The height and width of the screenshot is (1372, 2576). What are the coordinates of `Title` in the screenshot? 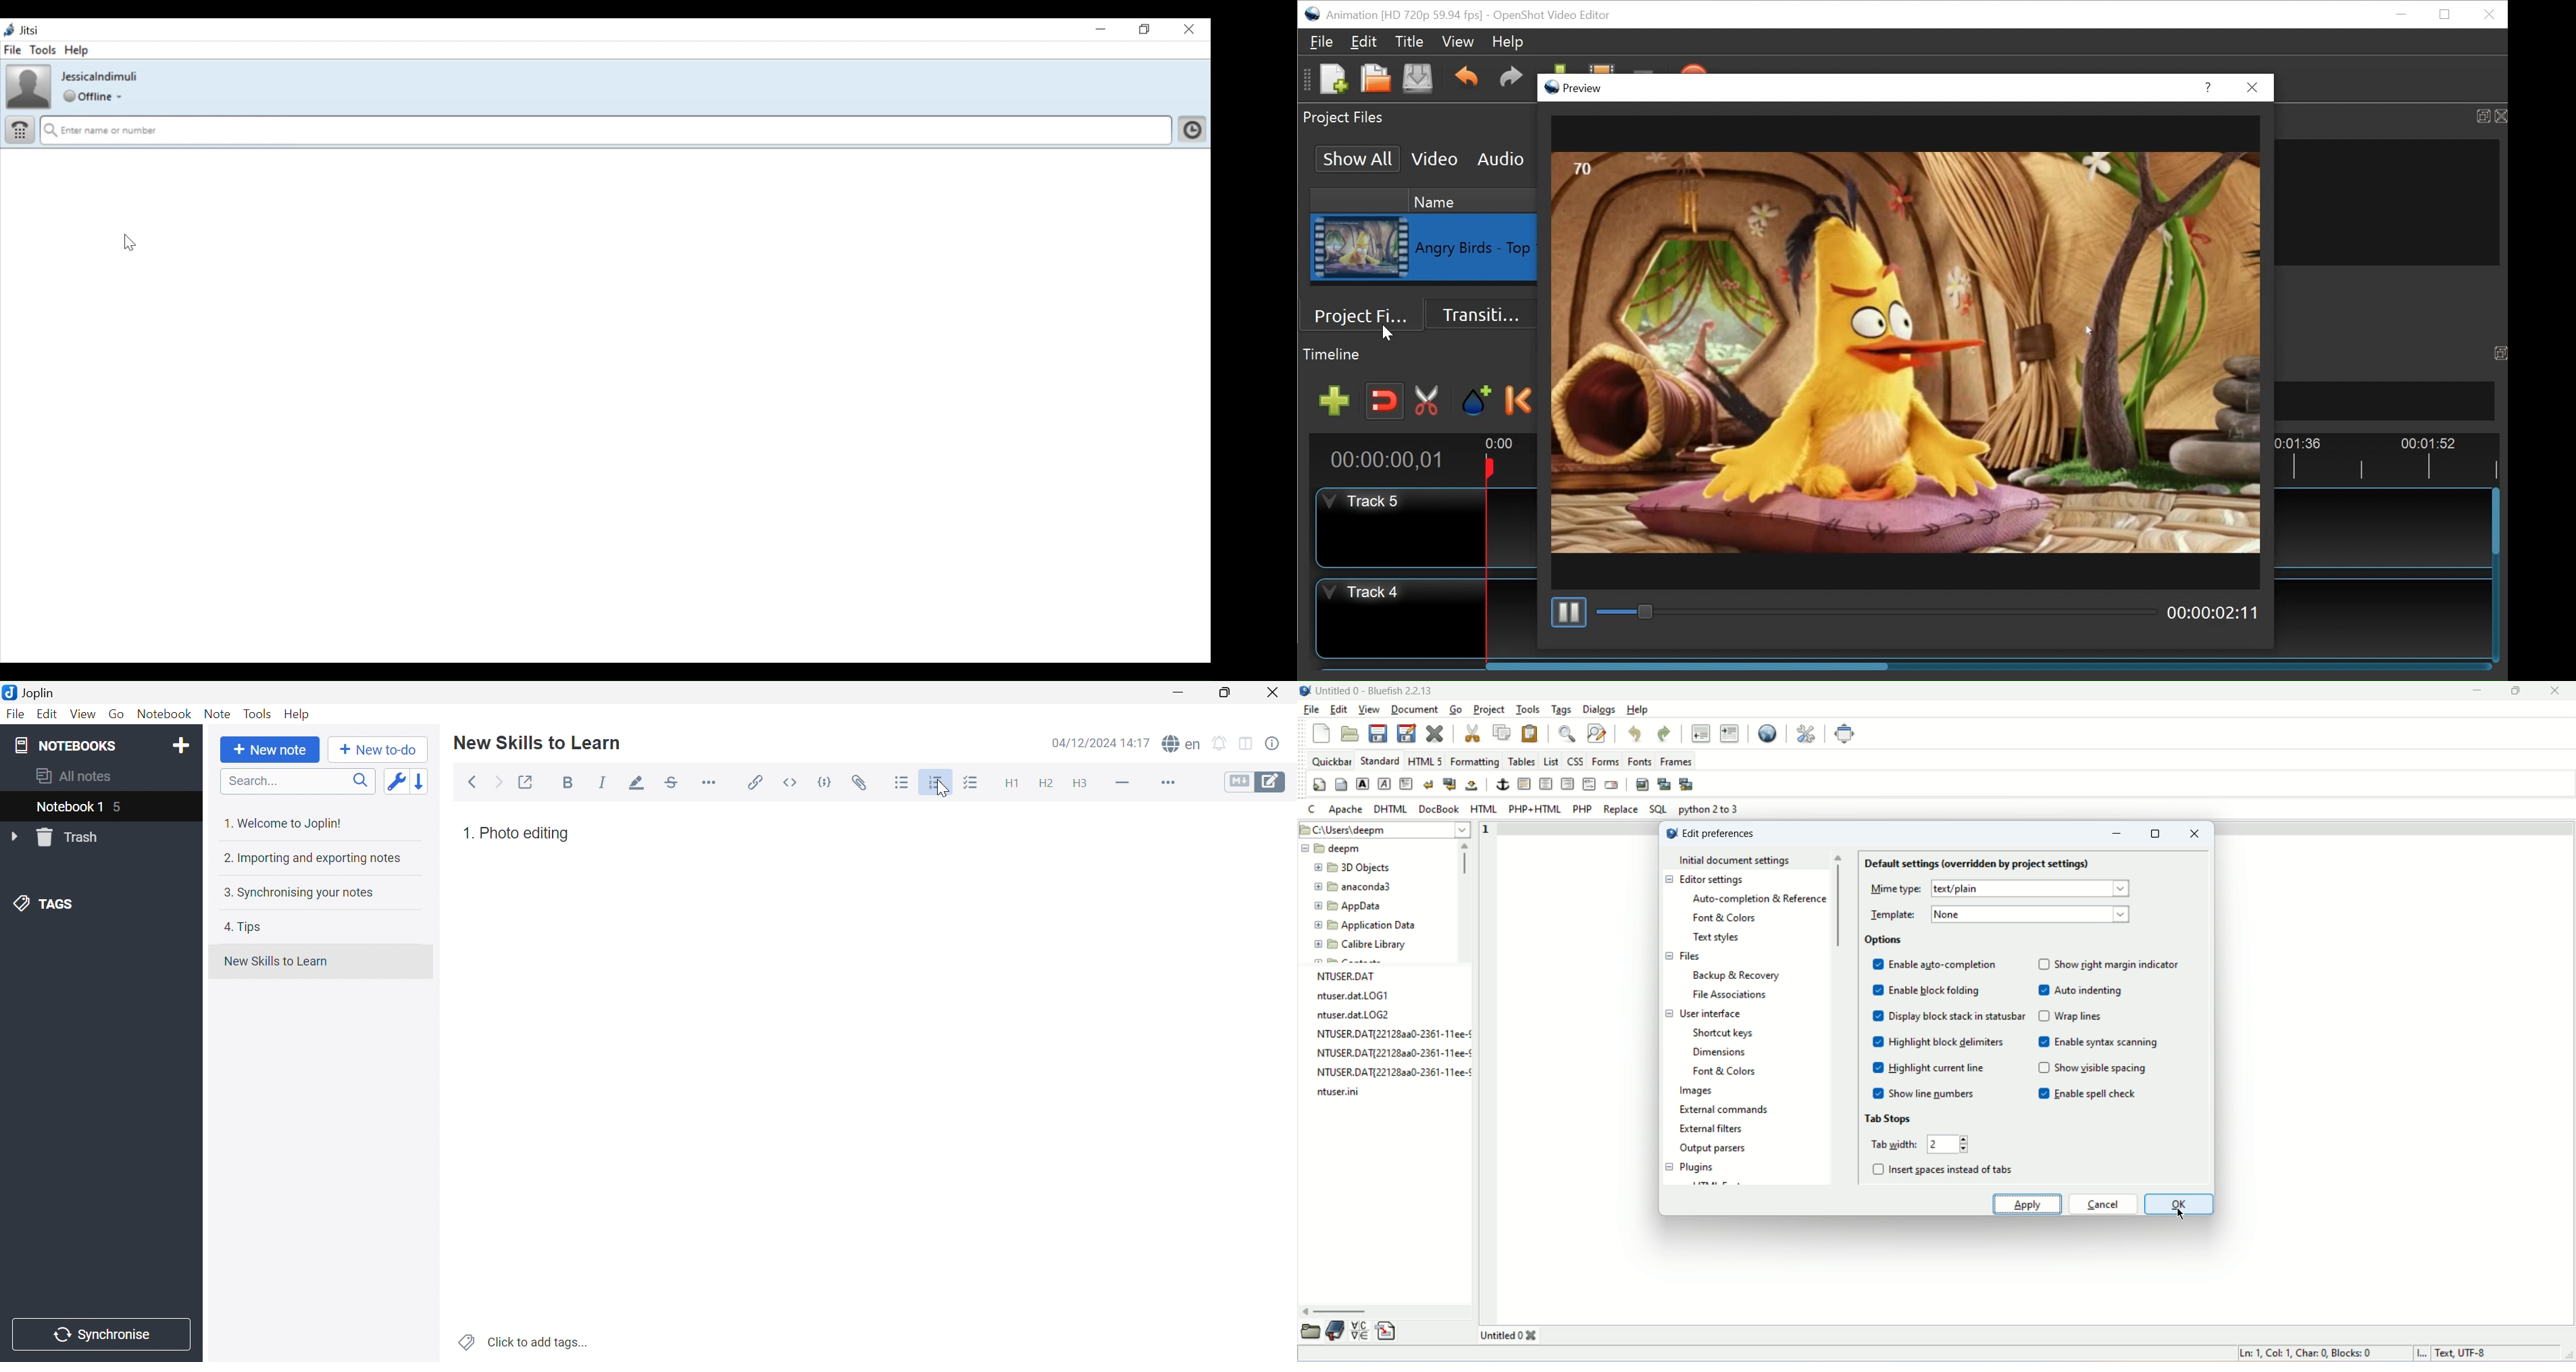 It's located at (1409, 43).